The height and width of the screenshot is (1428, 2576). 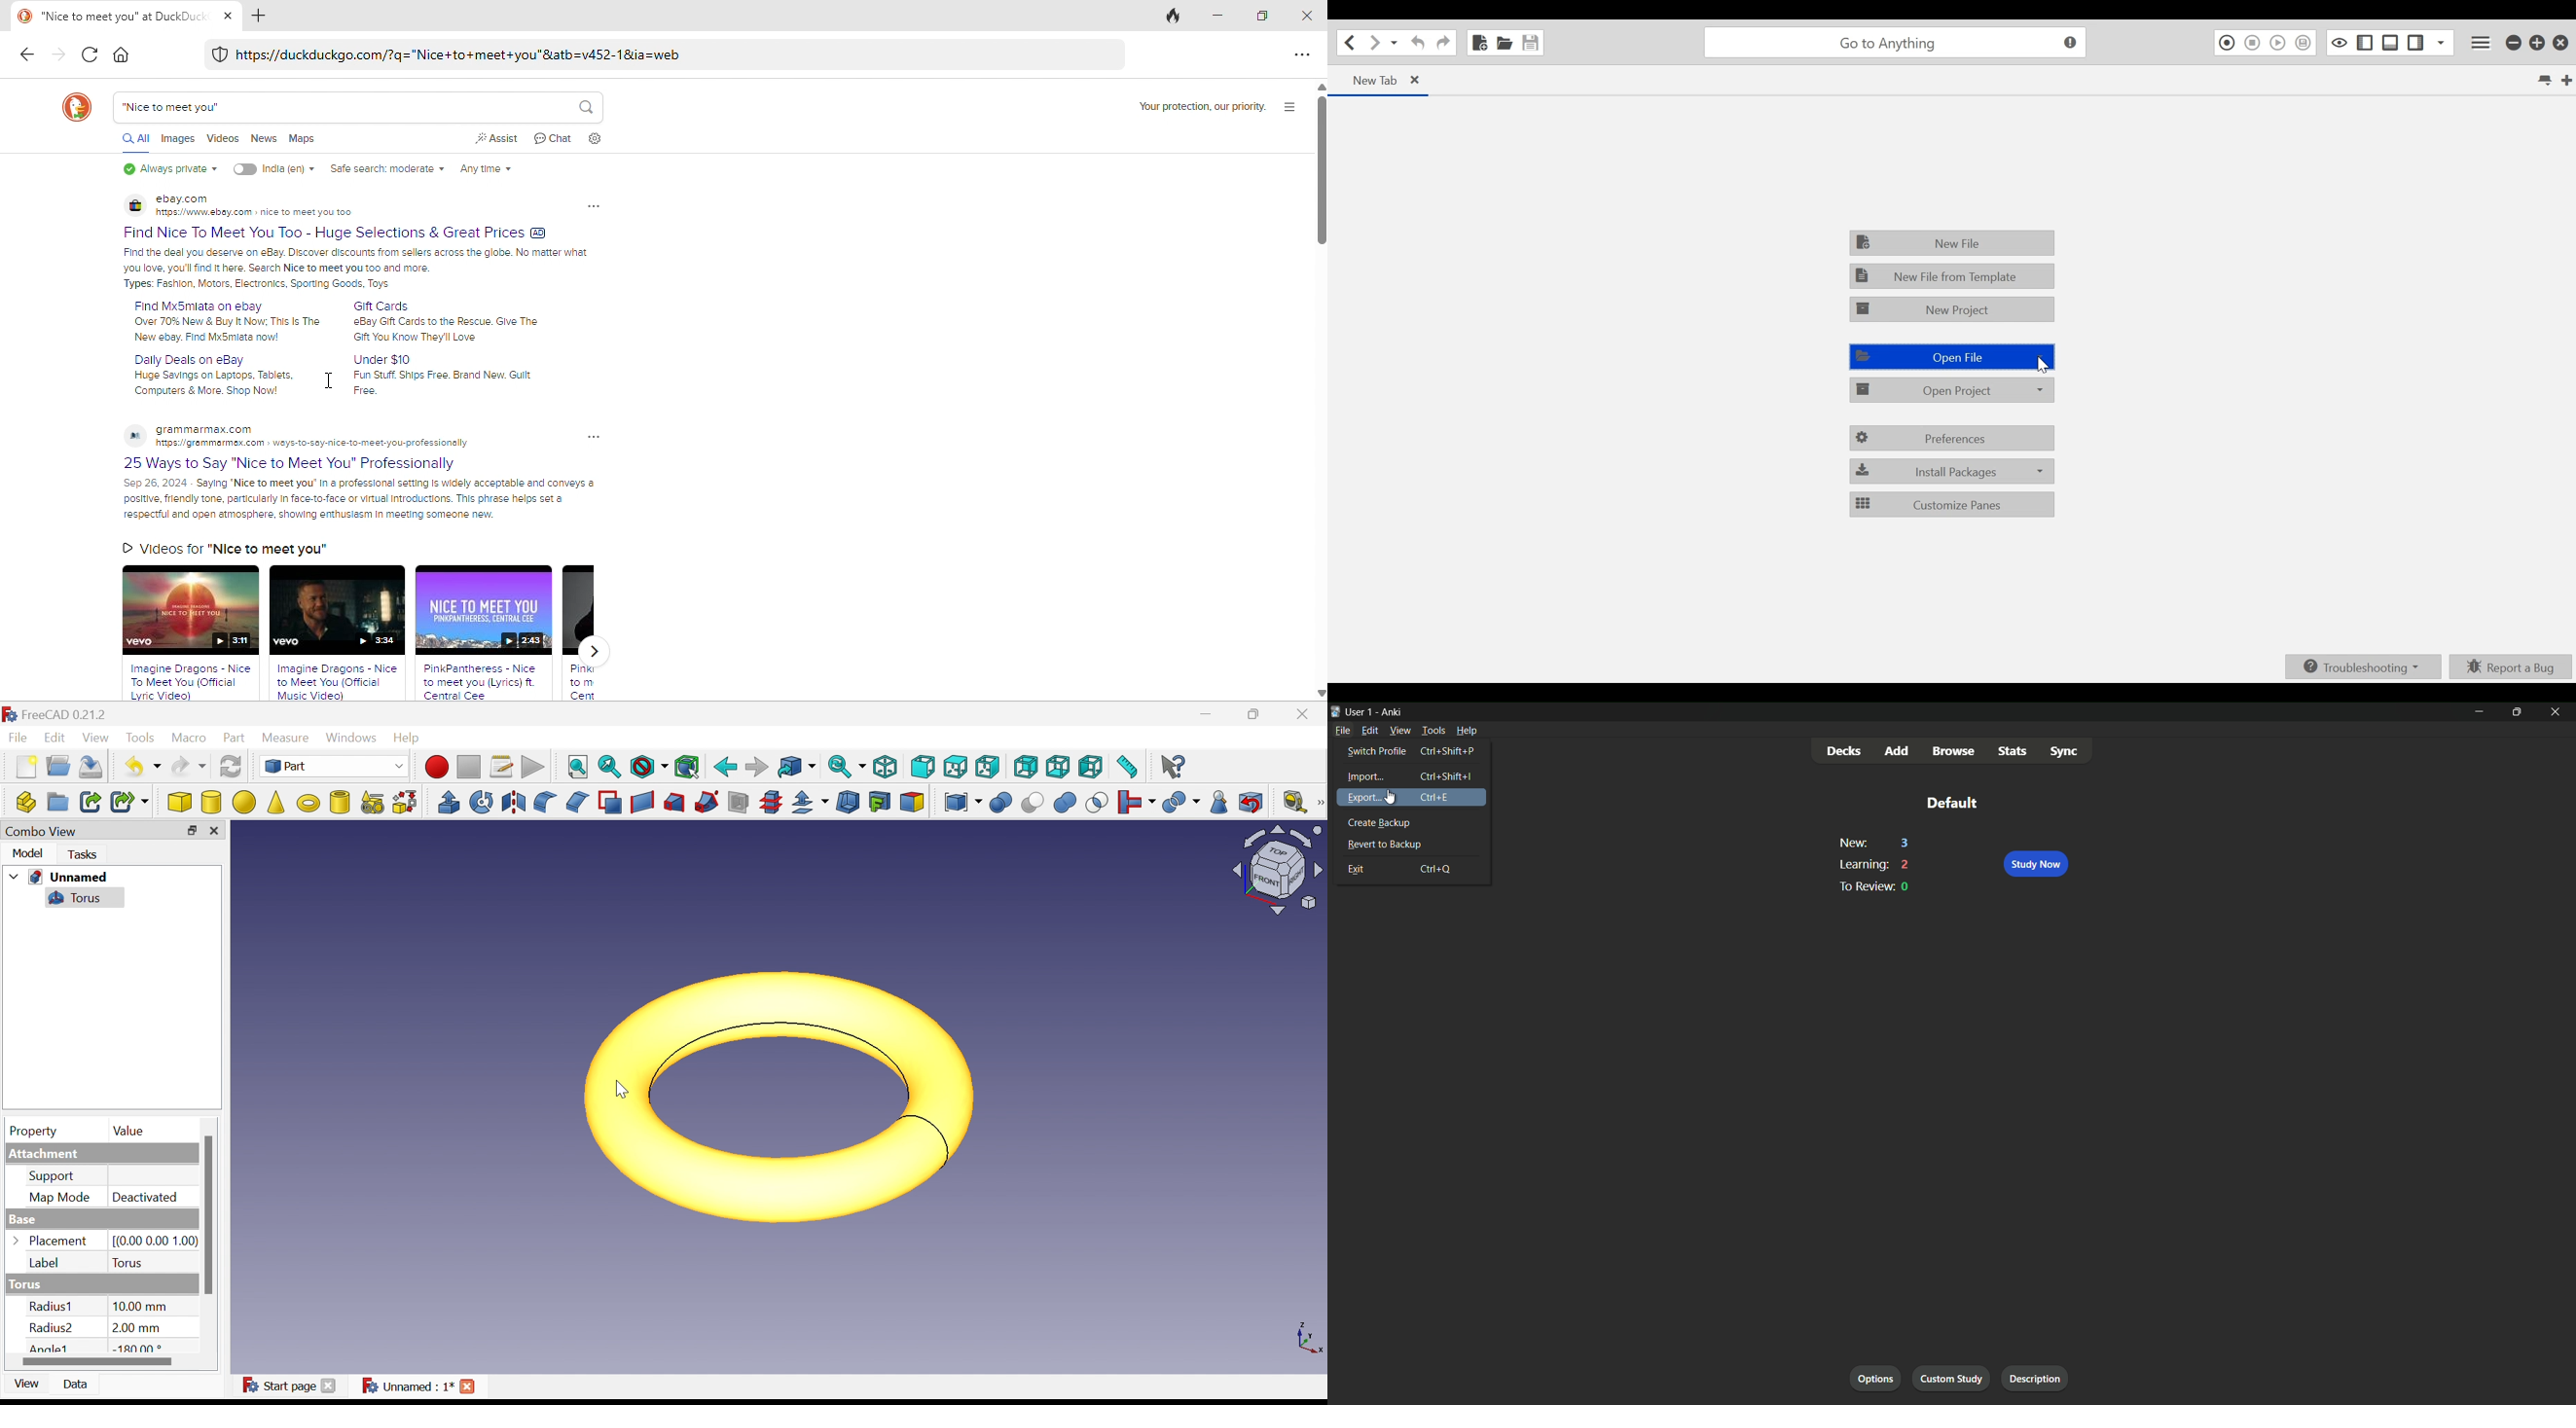 I want to click on Section, so click(x=740, y=802).